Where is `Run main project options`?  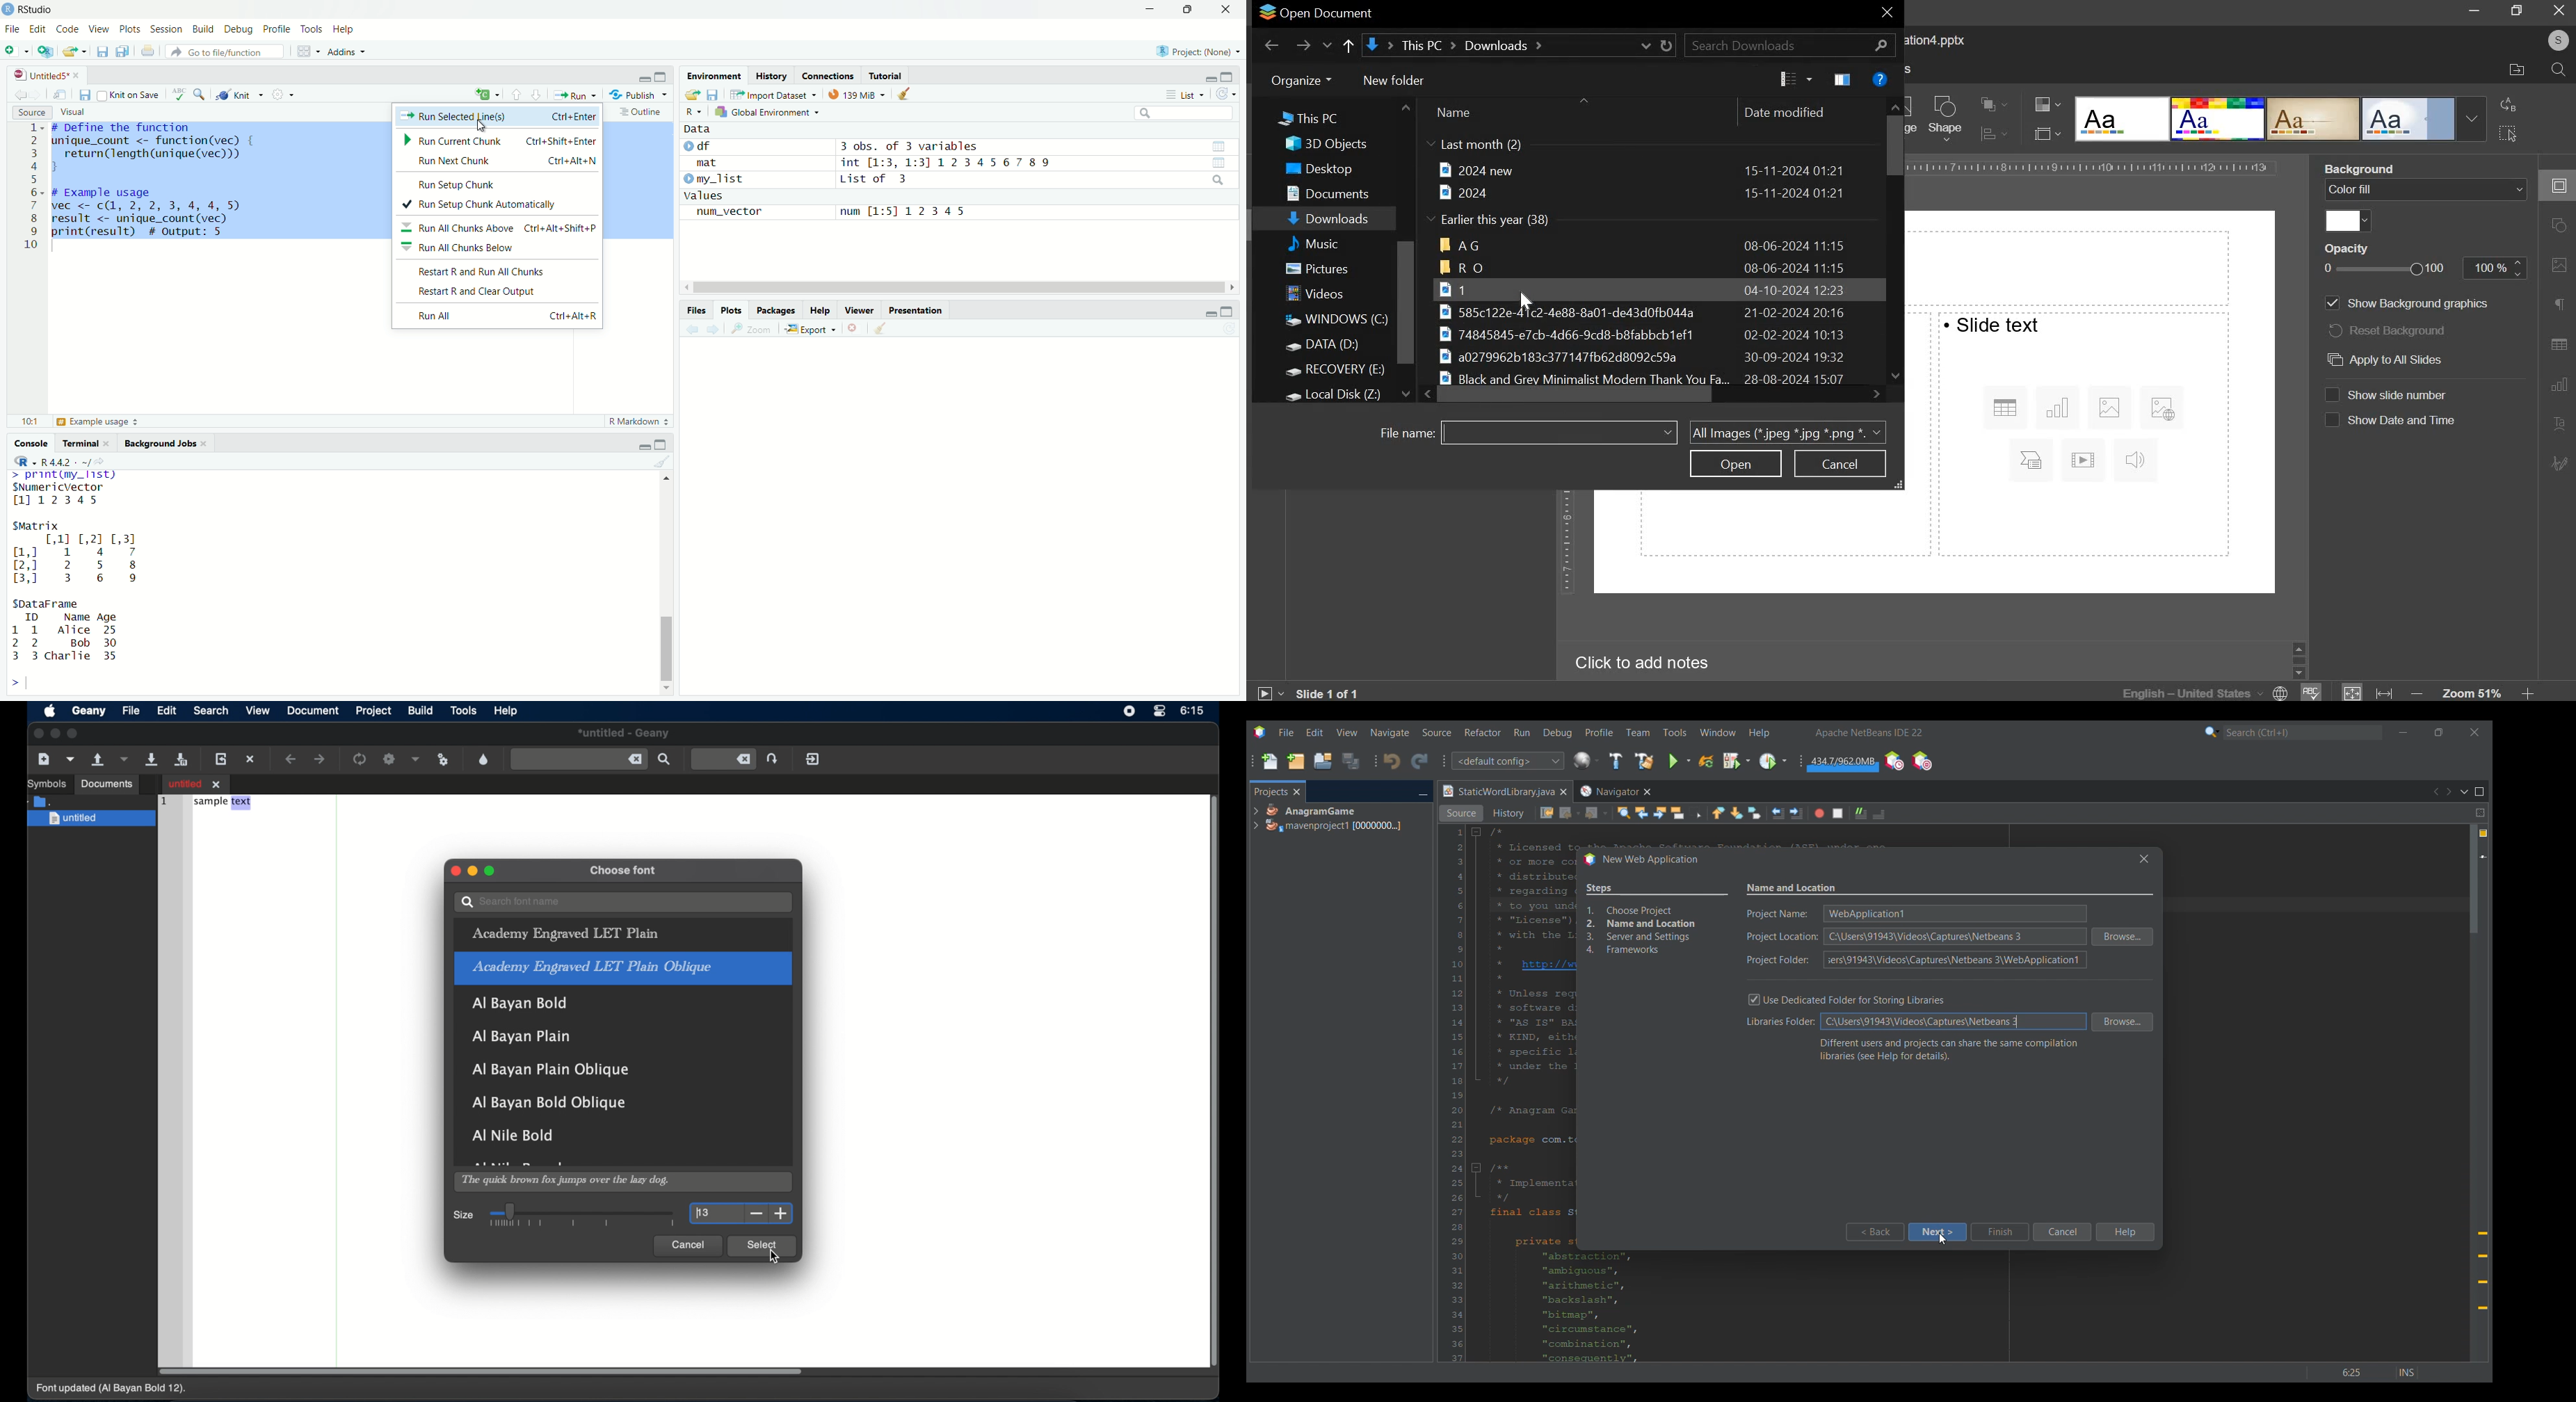 Run main project options is located at coordinates (1680, 761).